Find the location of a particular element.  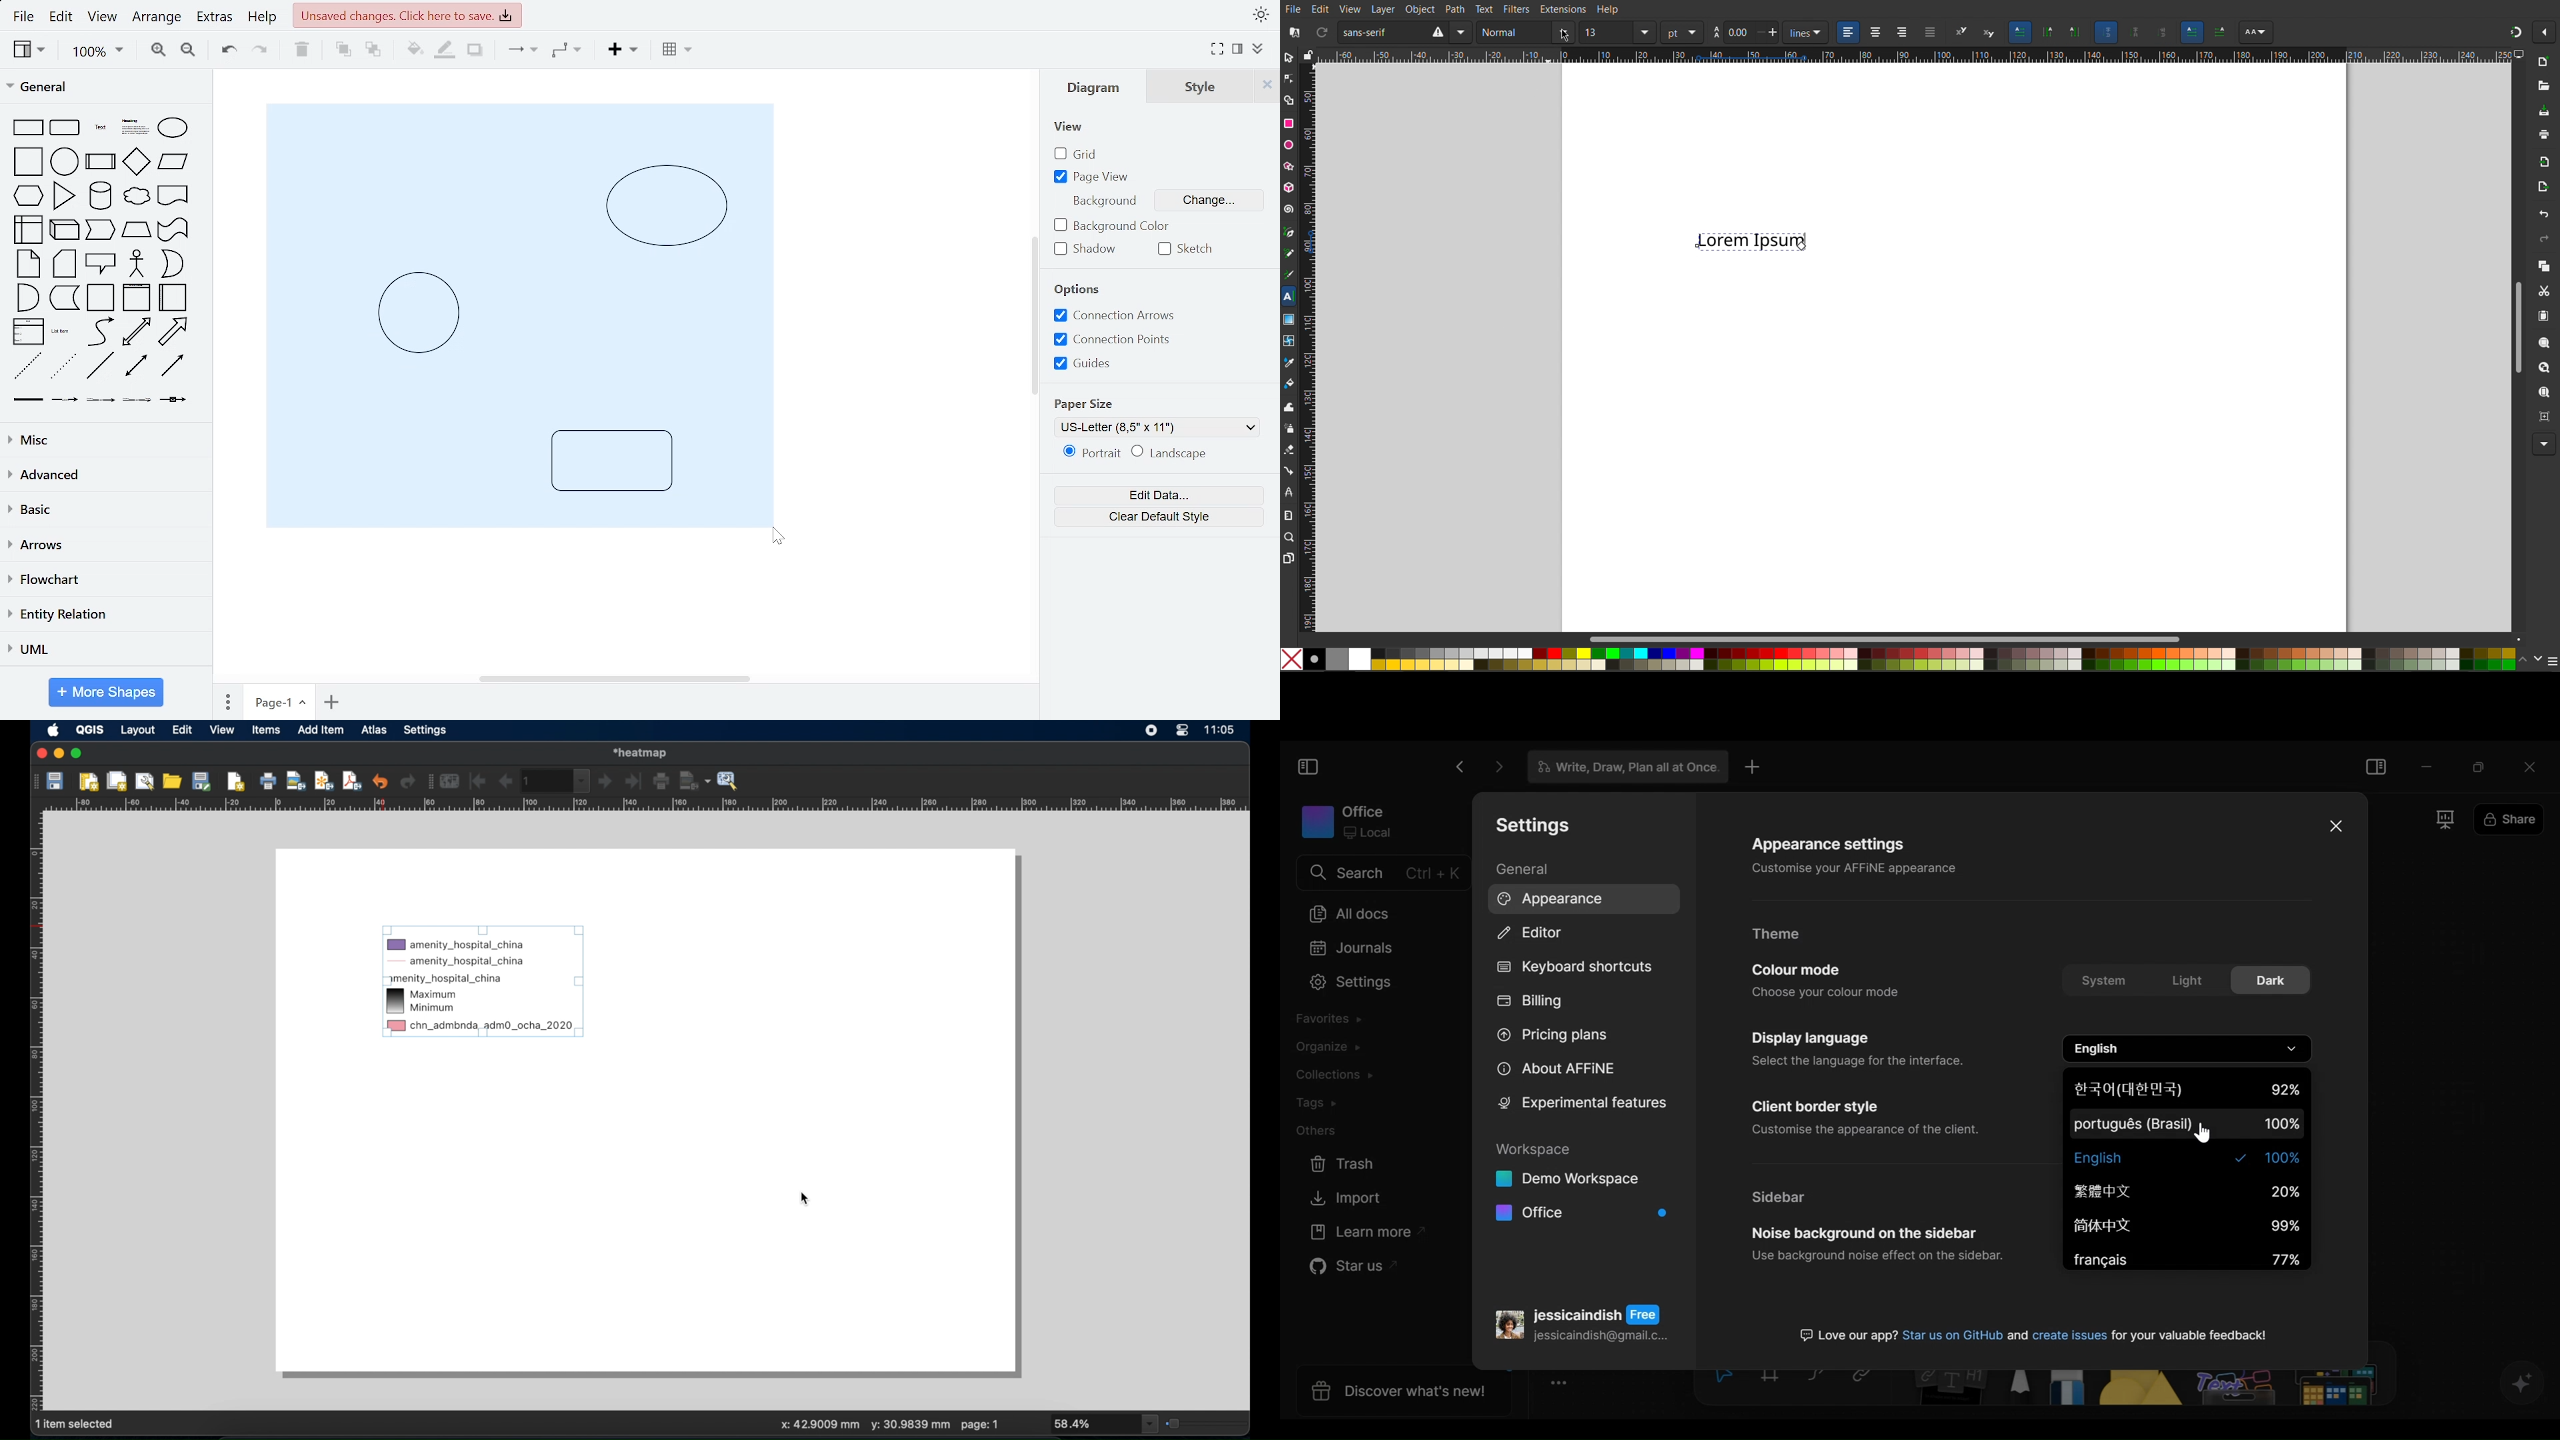

line is located at coordinates (101, 366).